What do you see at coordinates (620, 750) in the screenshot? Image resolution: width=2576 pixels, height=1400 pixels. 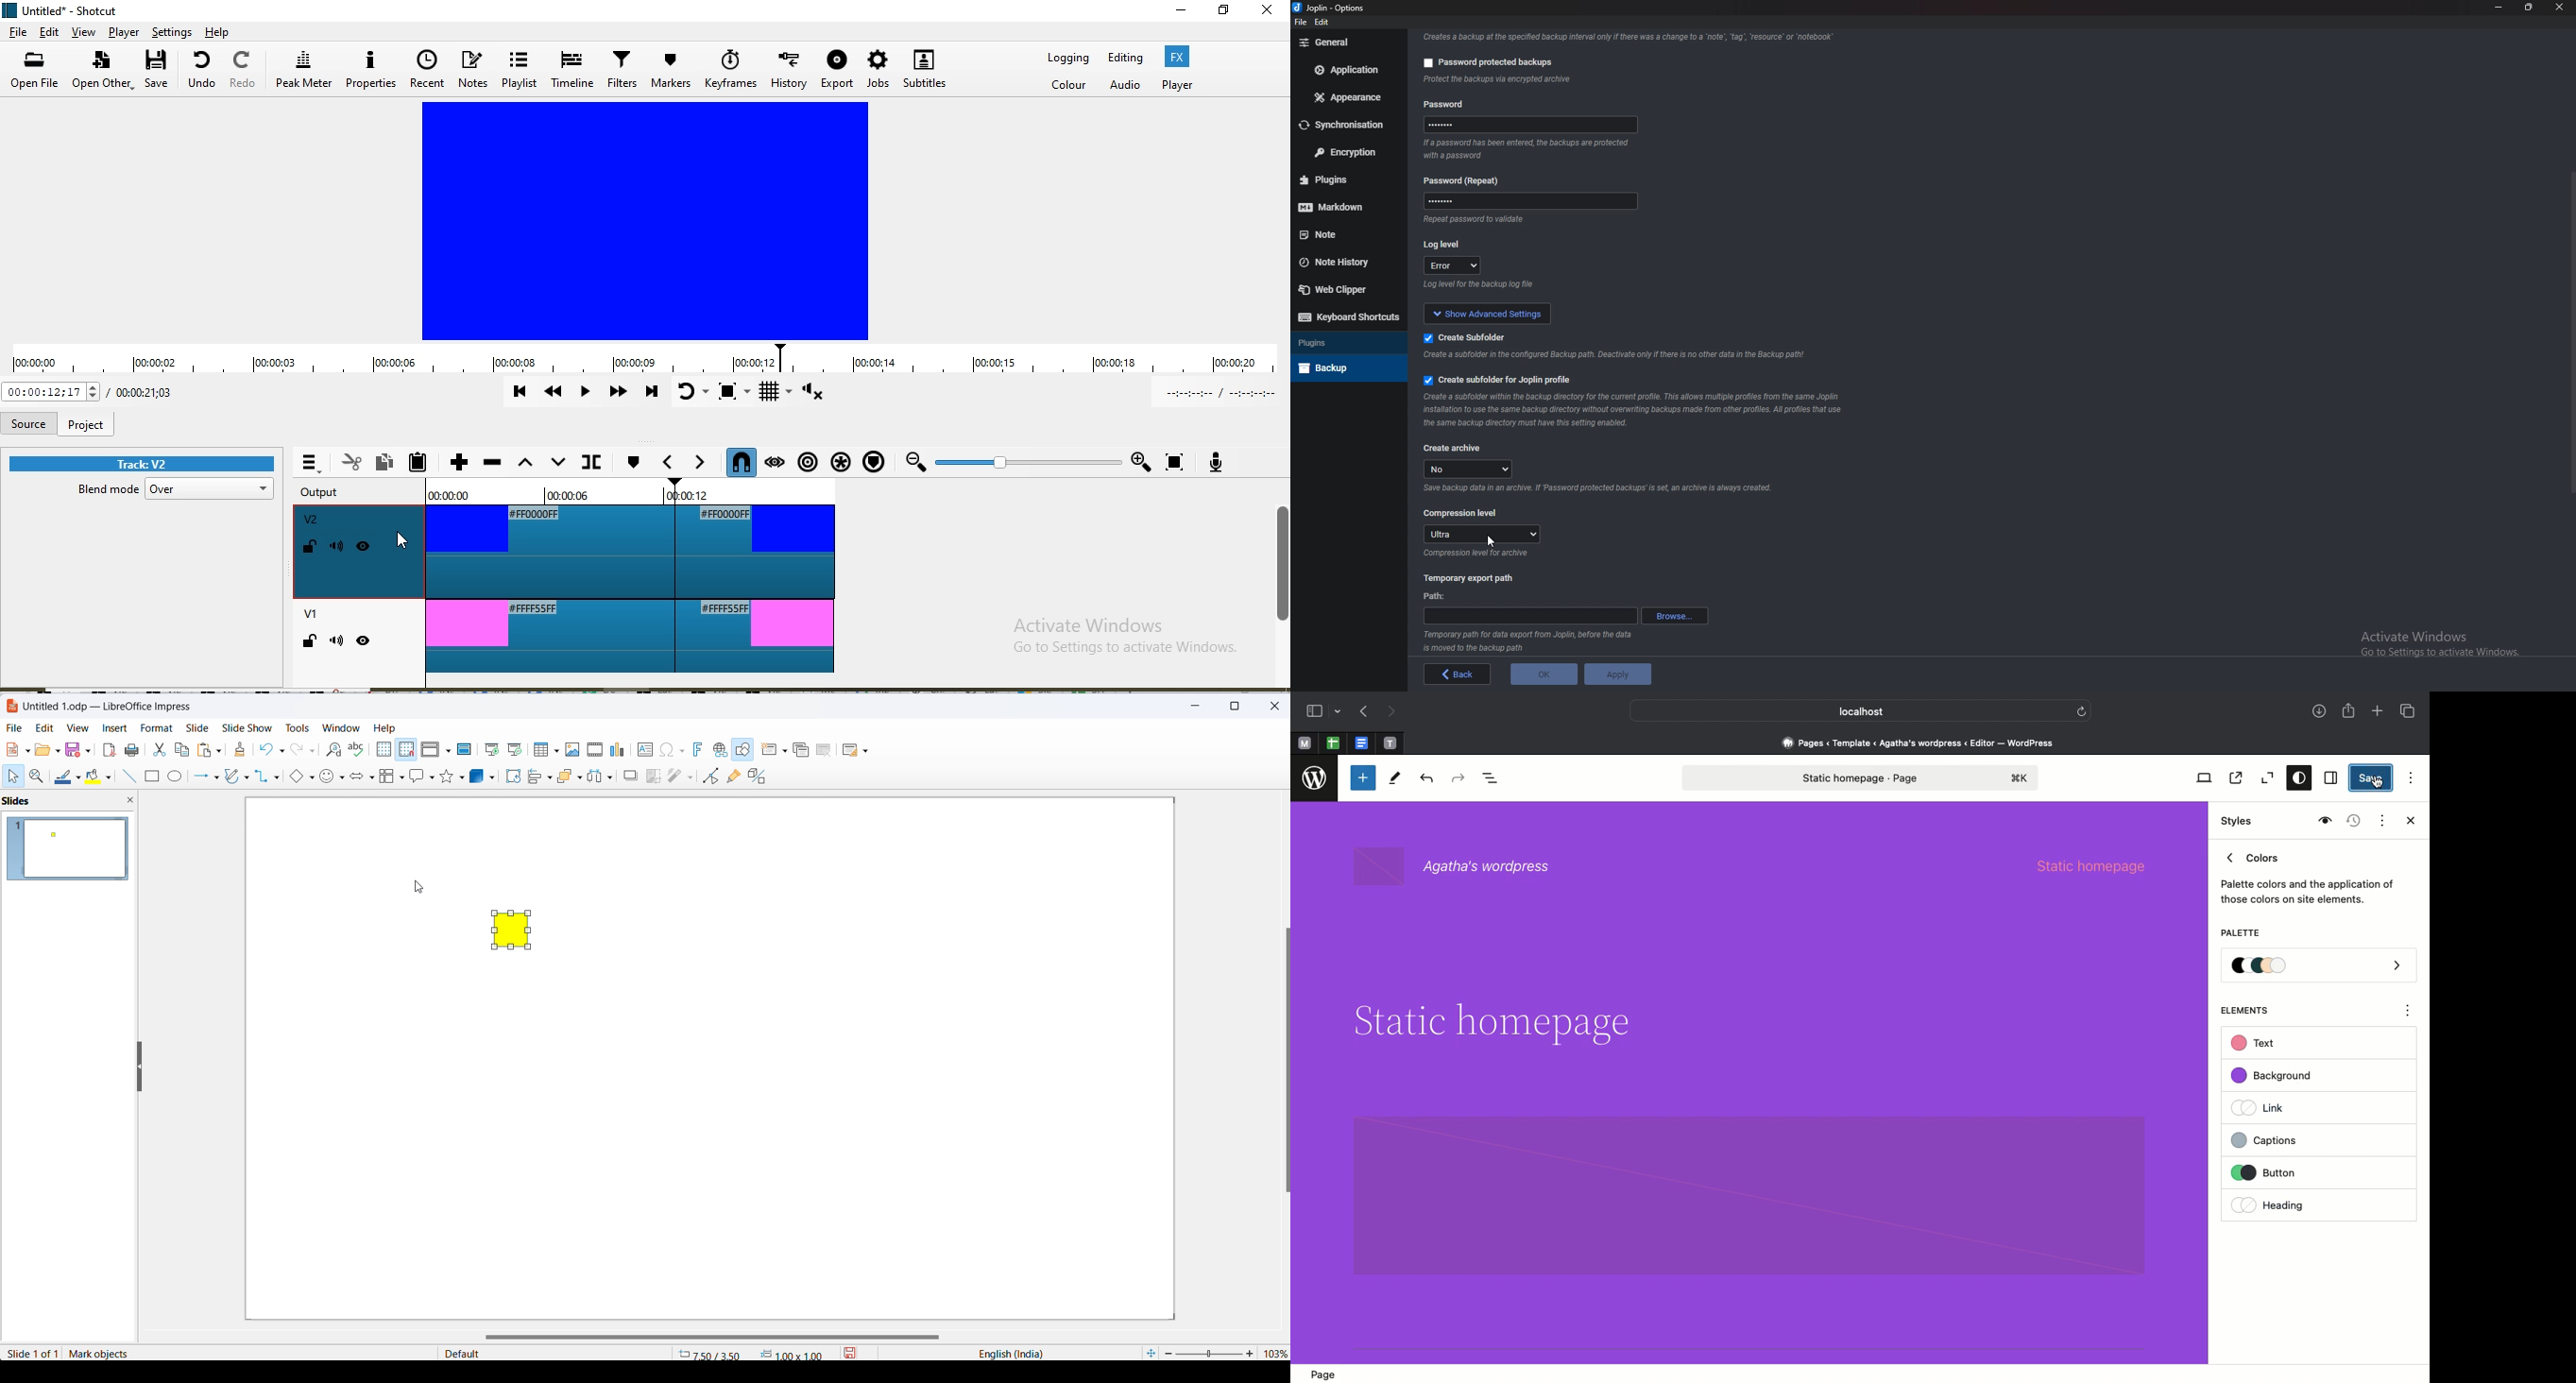 I see `Insert charts` at bounding box center [620, 750].